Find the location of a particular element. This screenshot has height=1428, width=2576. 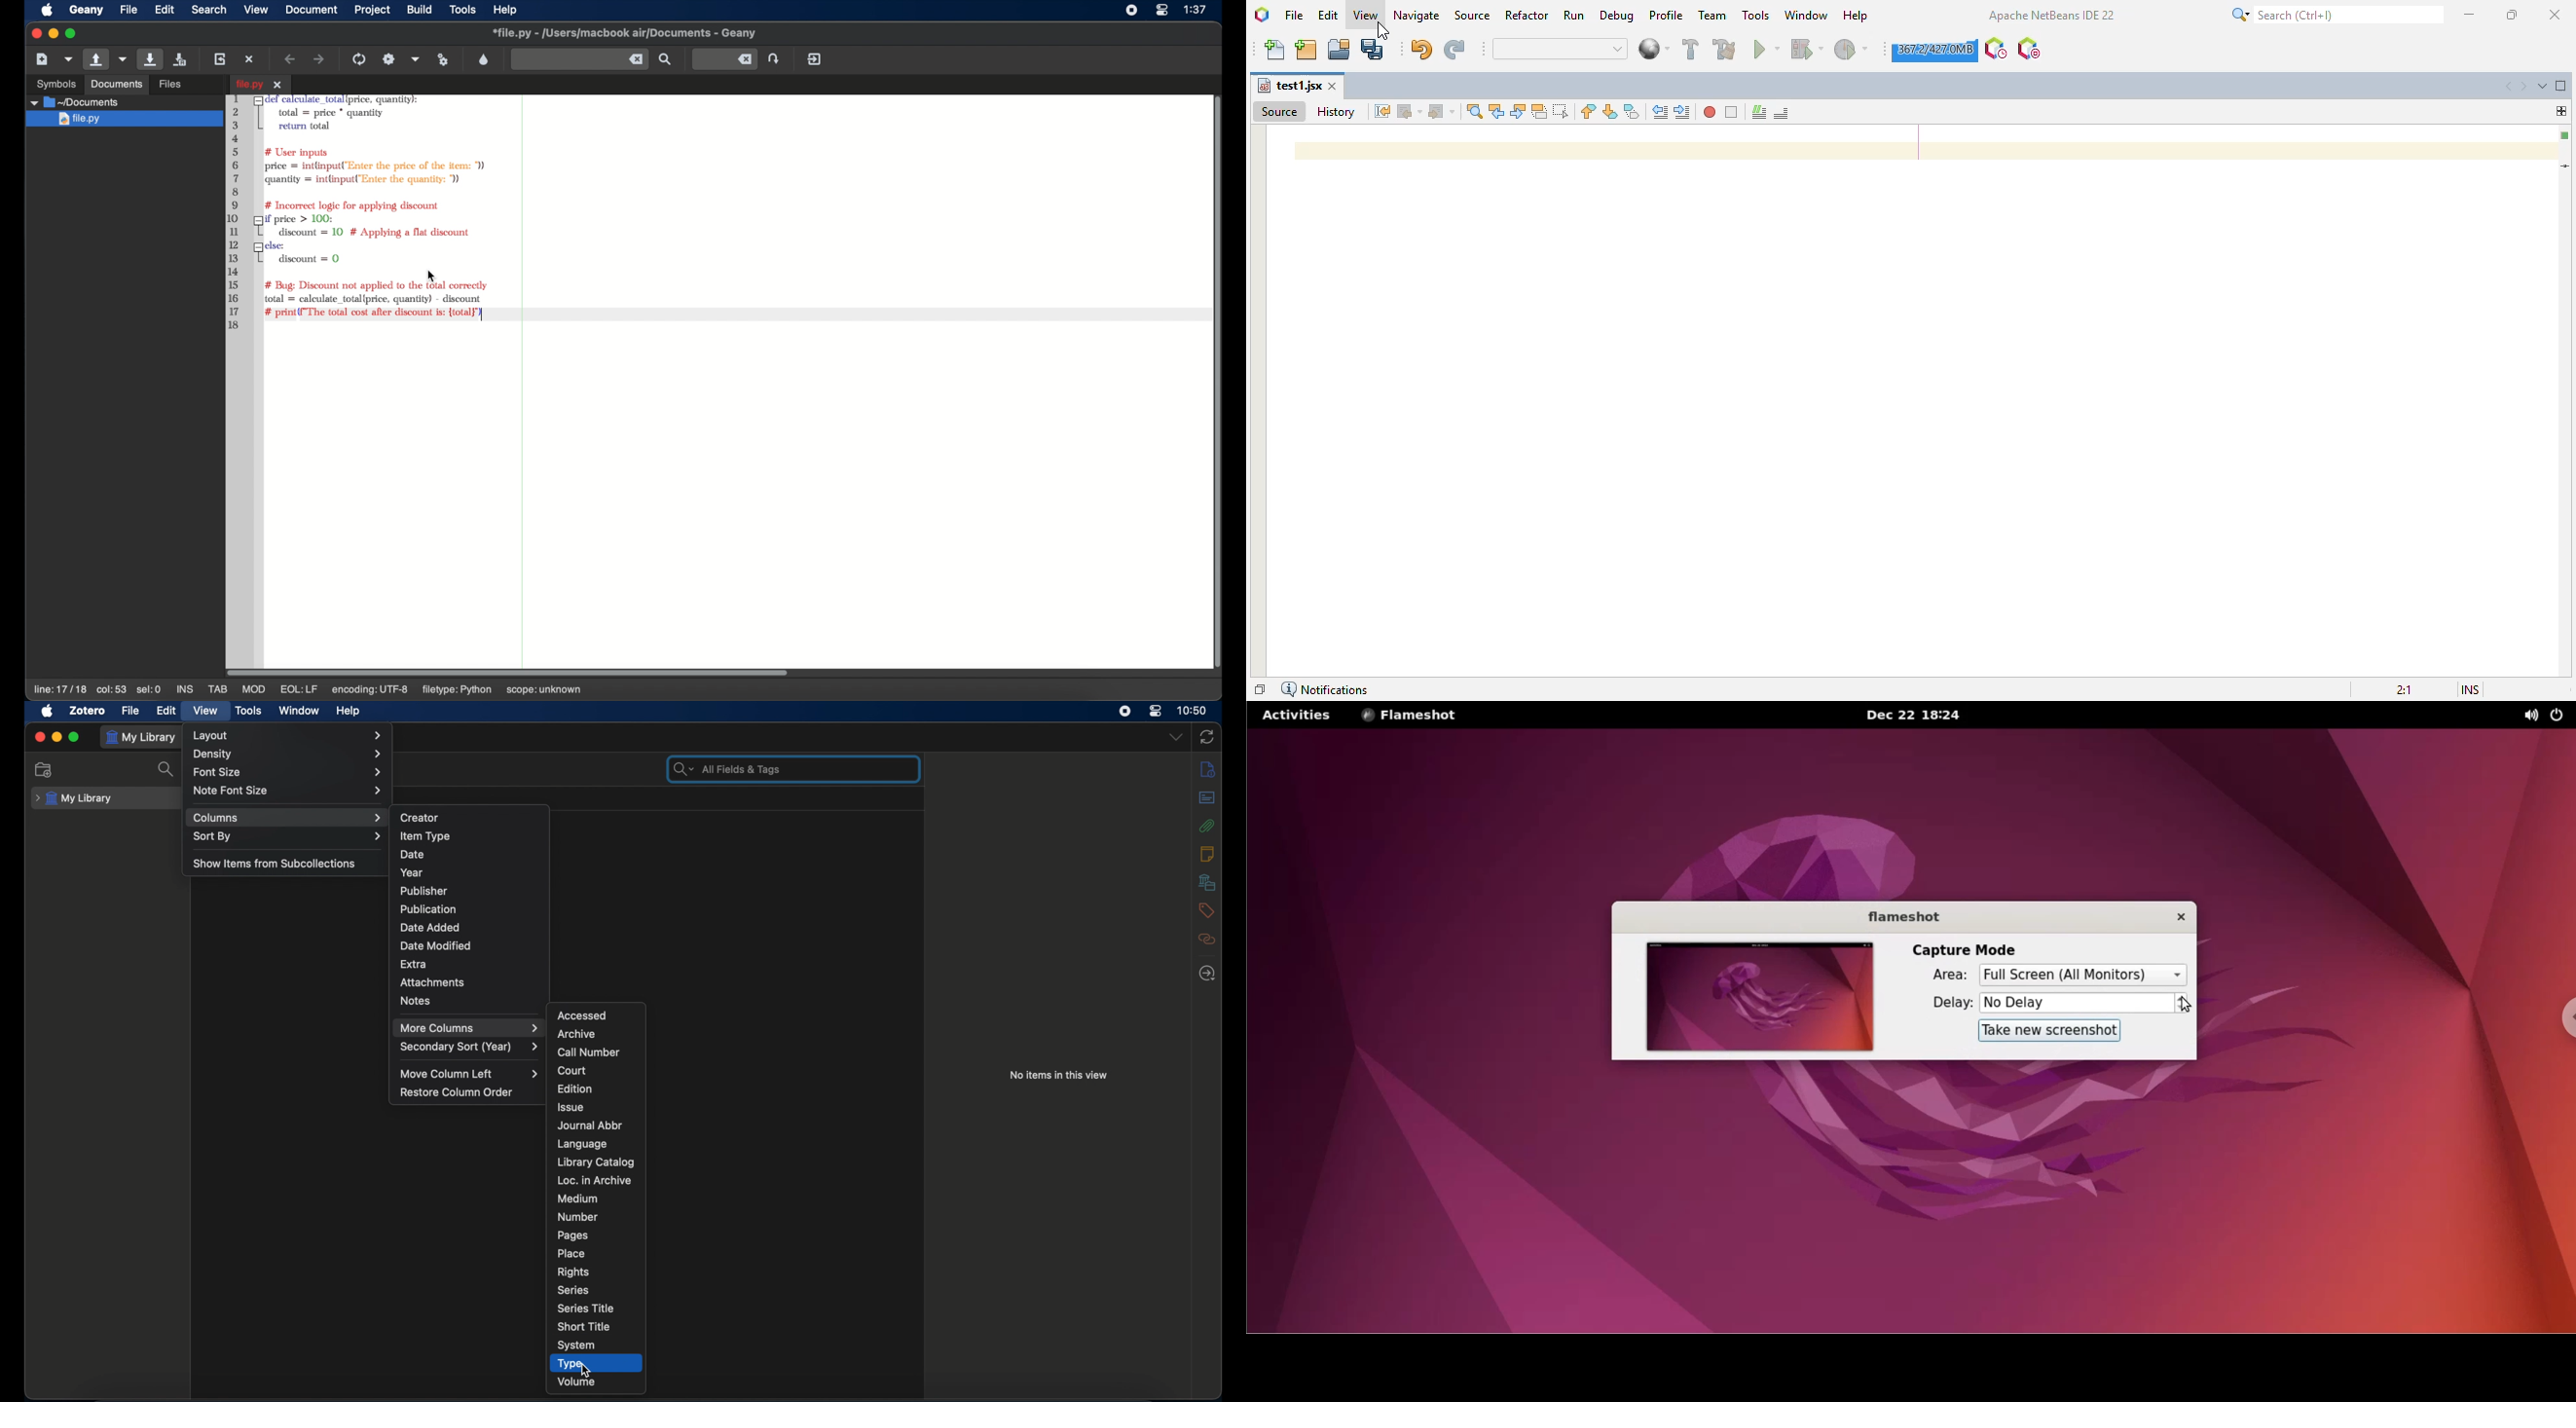

zotero is located at coordinates (88, 711).